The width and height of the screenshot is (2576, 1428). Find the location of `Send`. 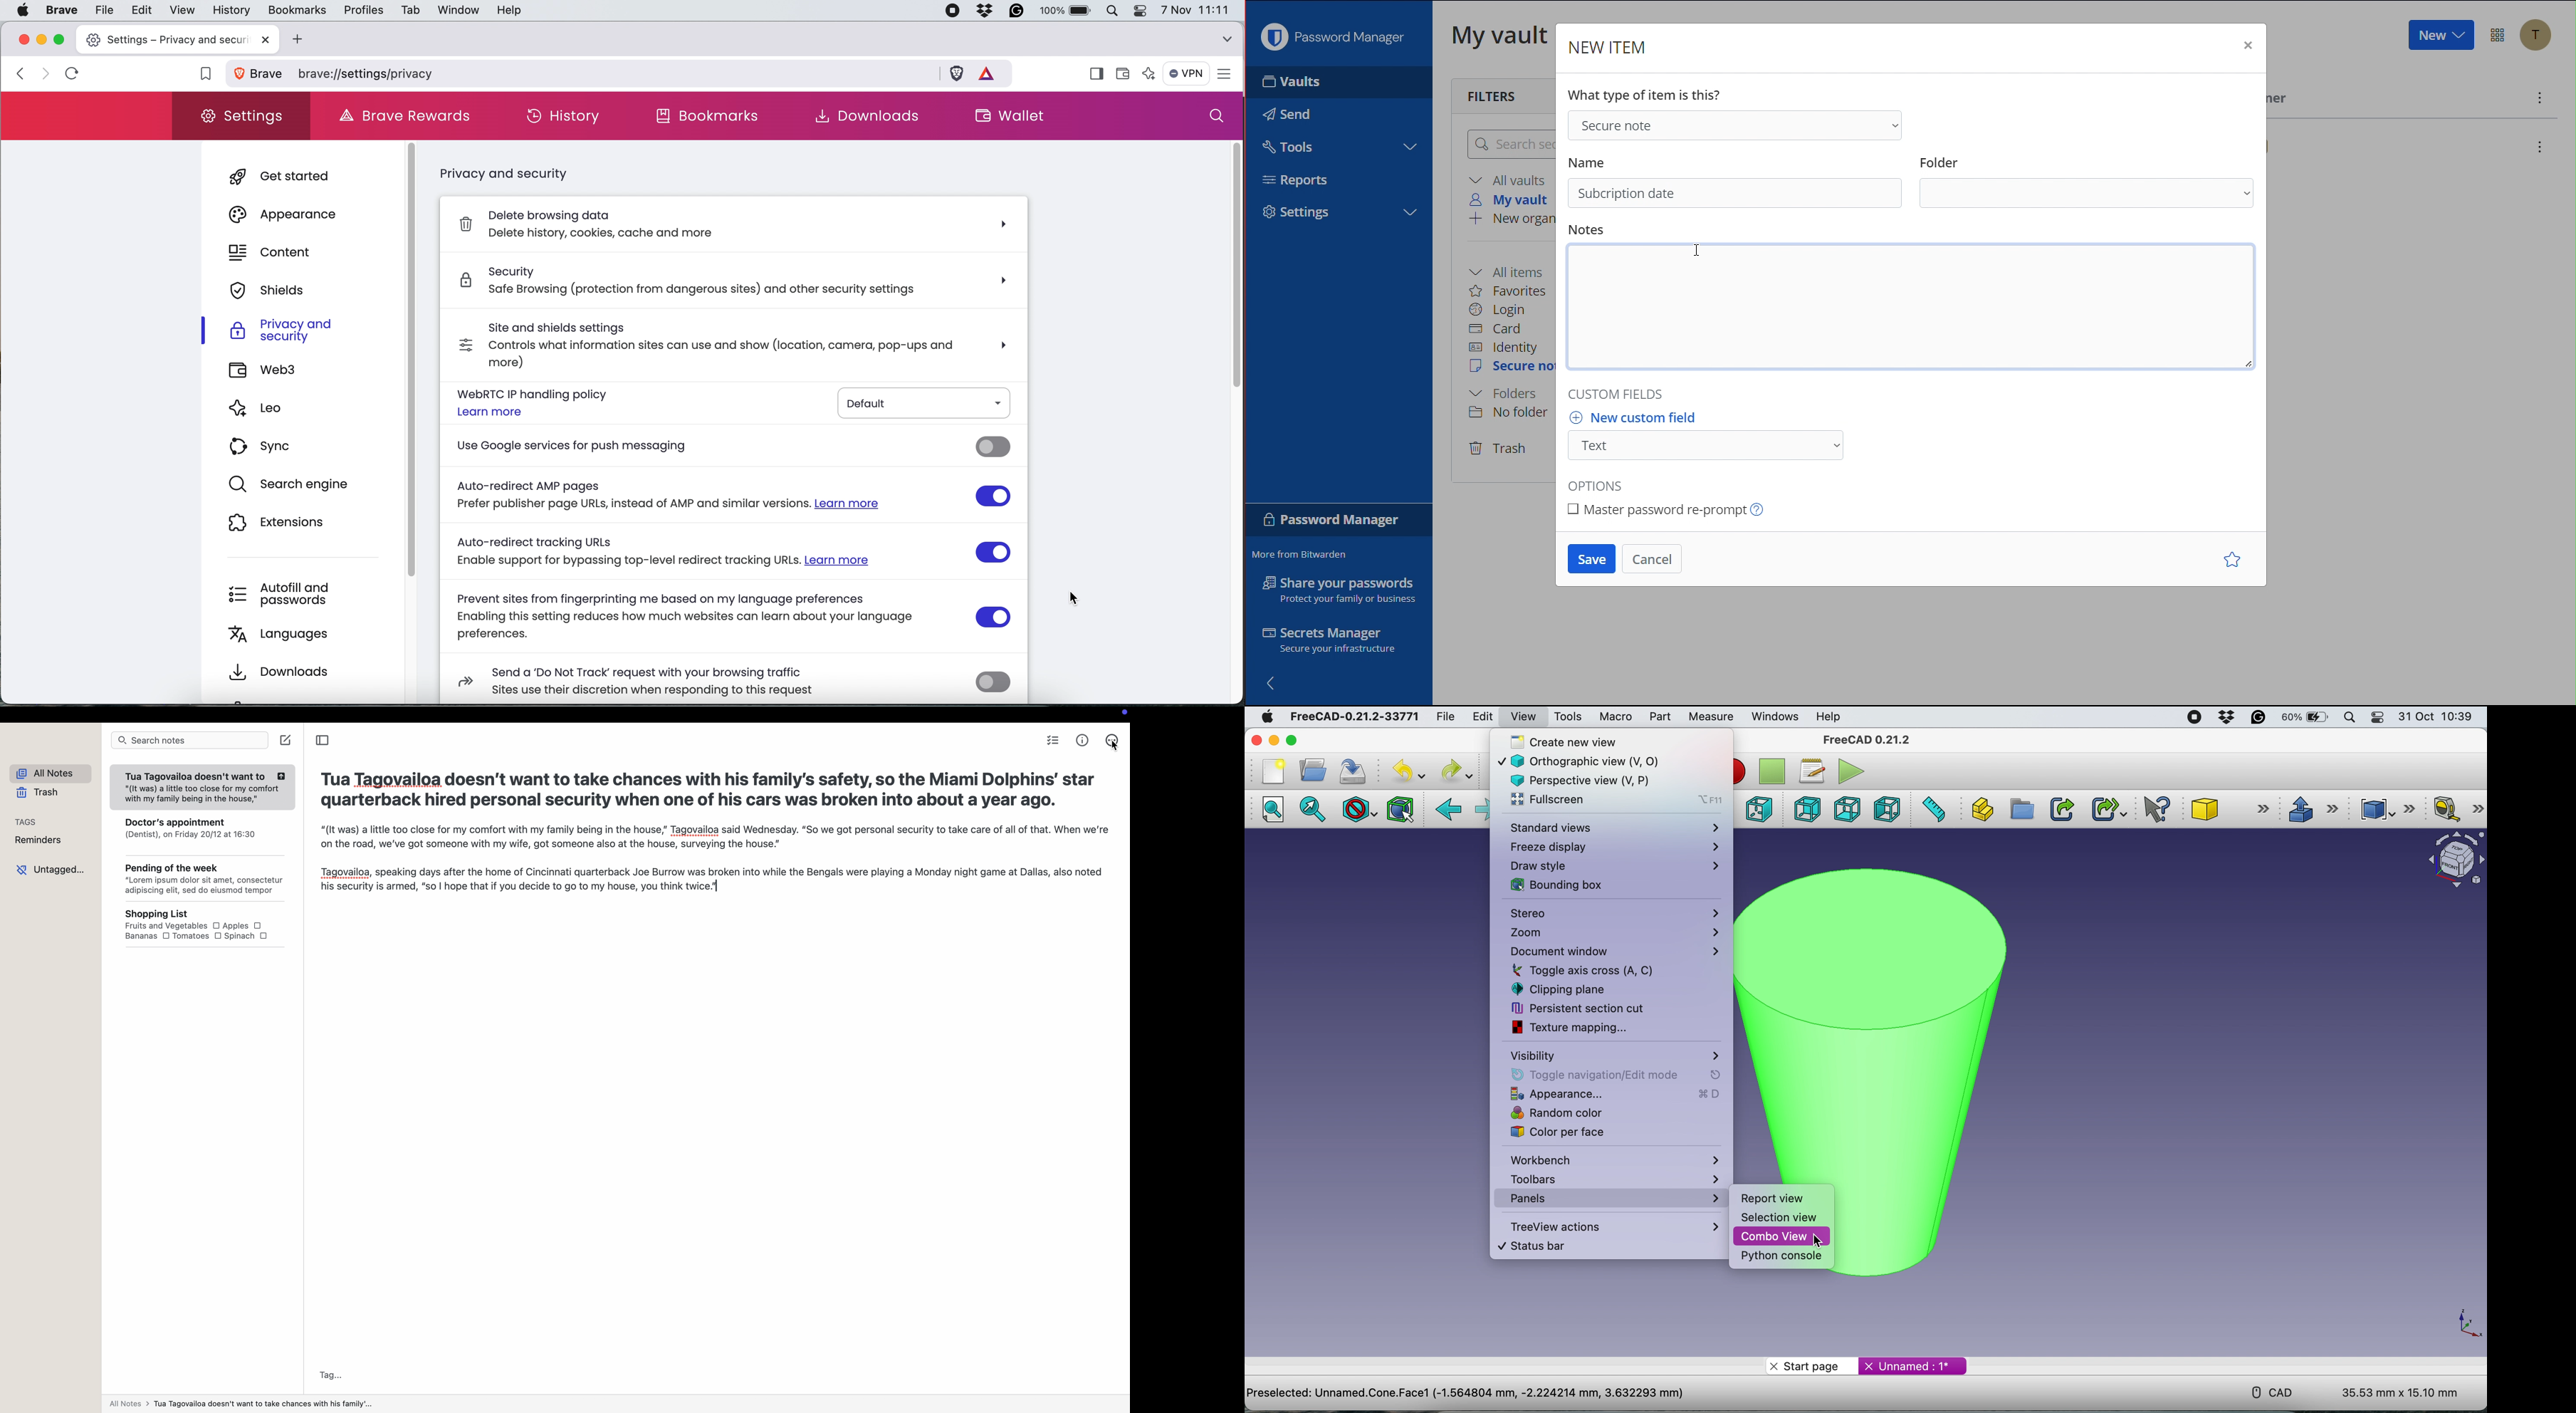

Send is located at coordinates (1284, 110).